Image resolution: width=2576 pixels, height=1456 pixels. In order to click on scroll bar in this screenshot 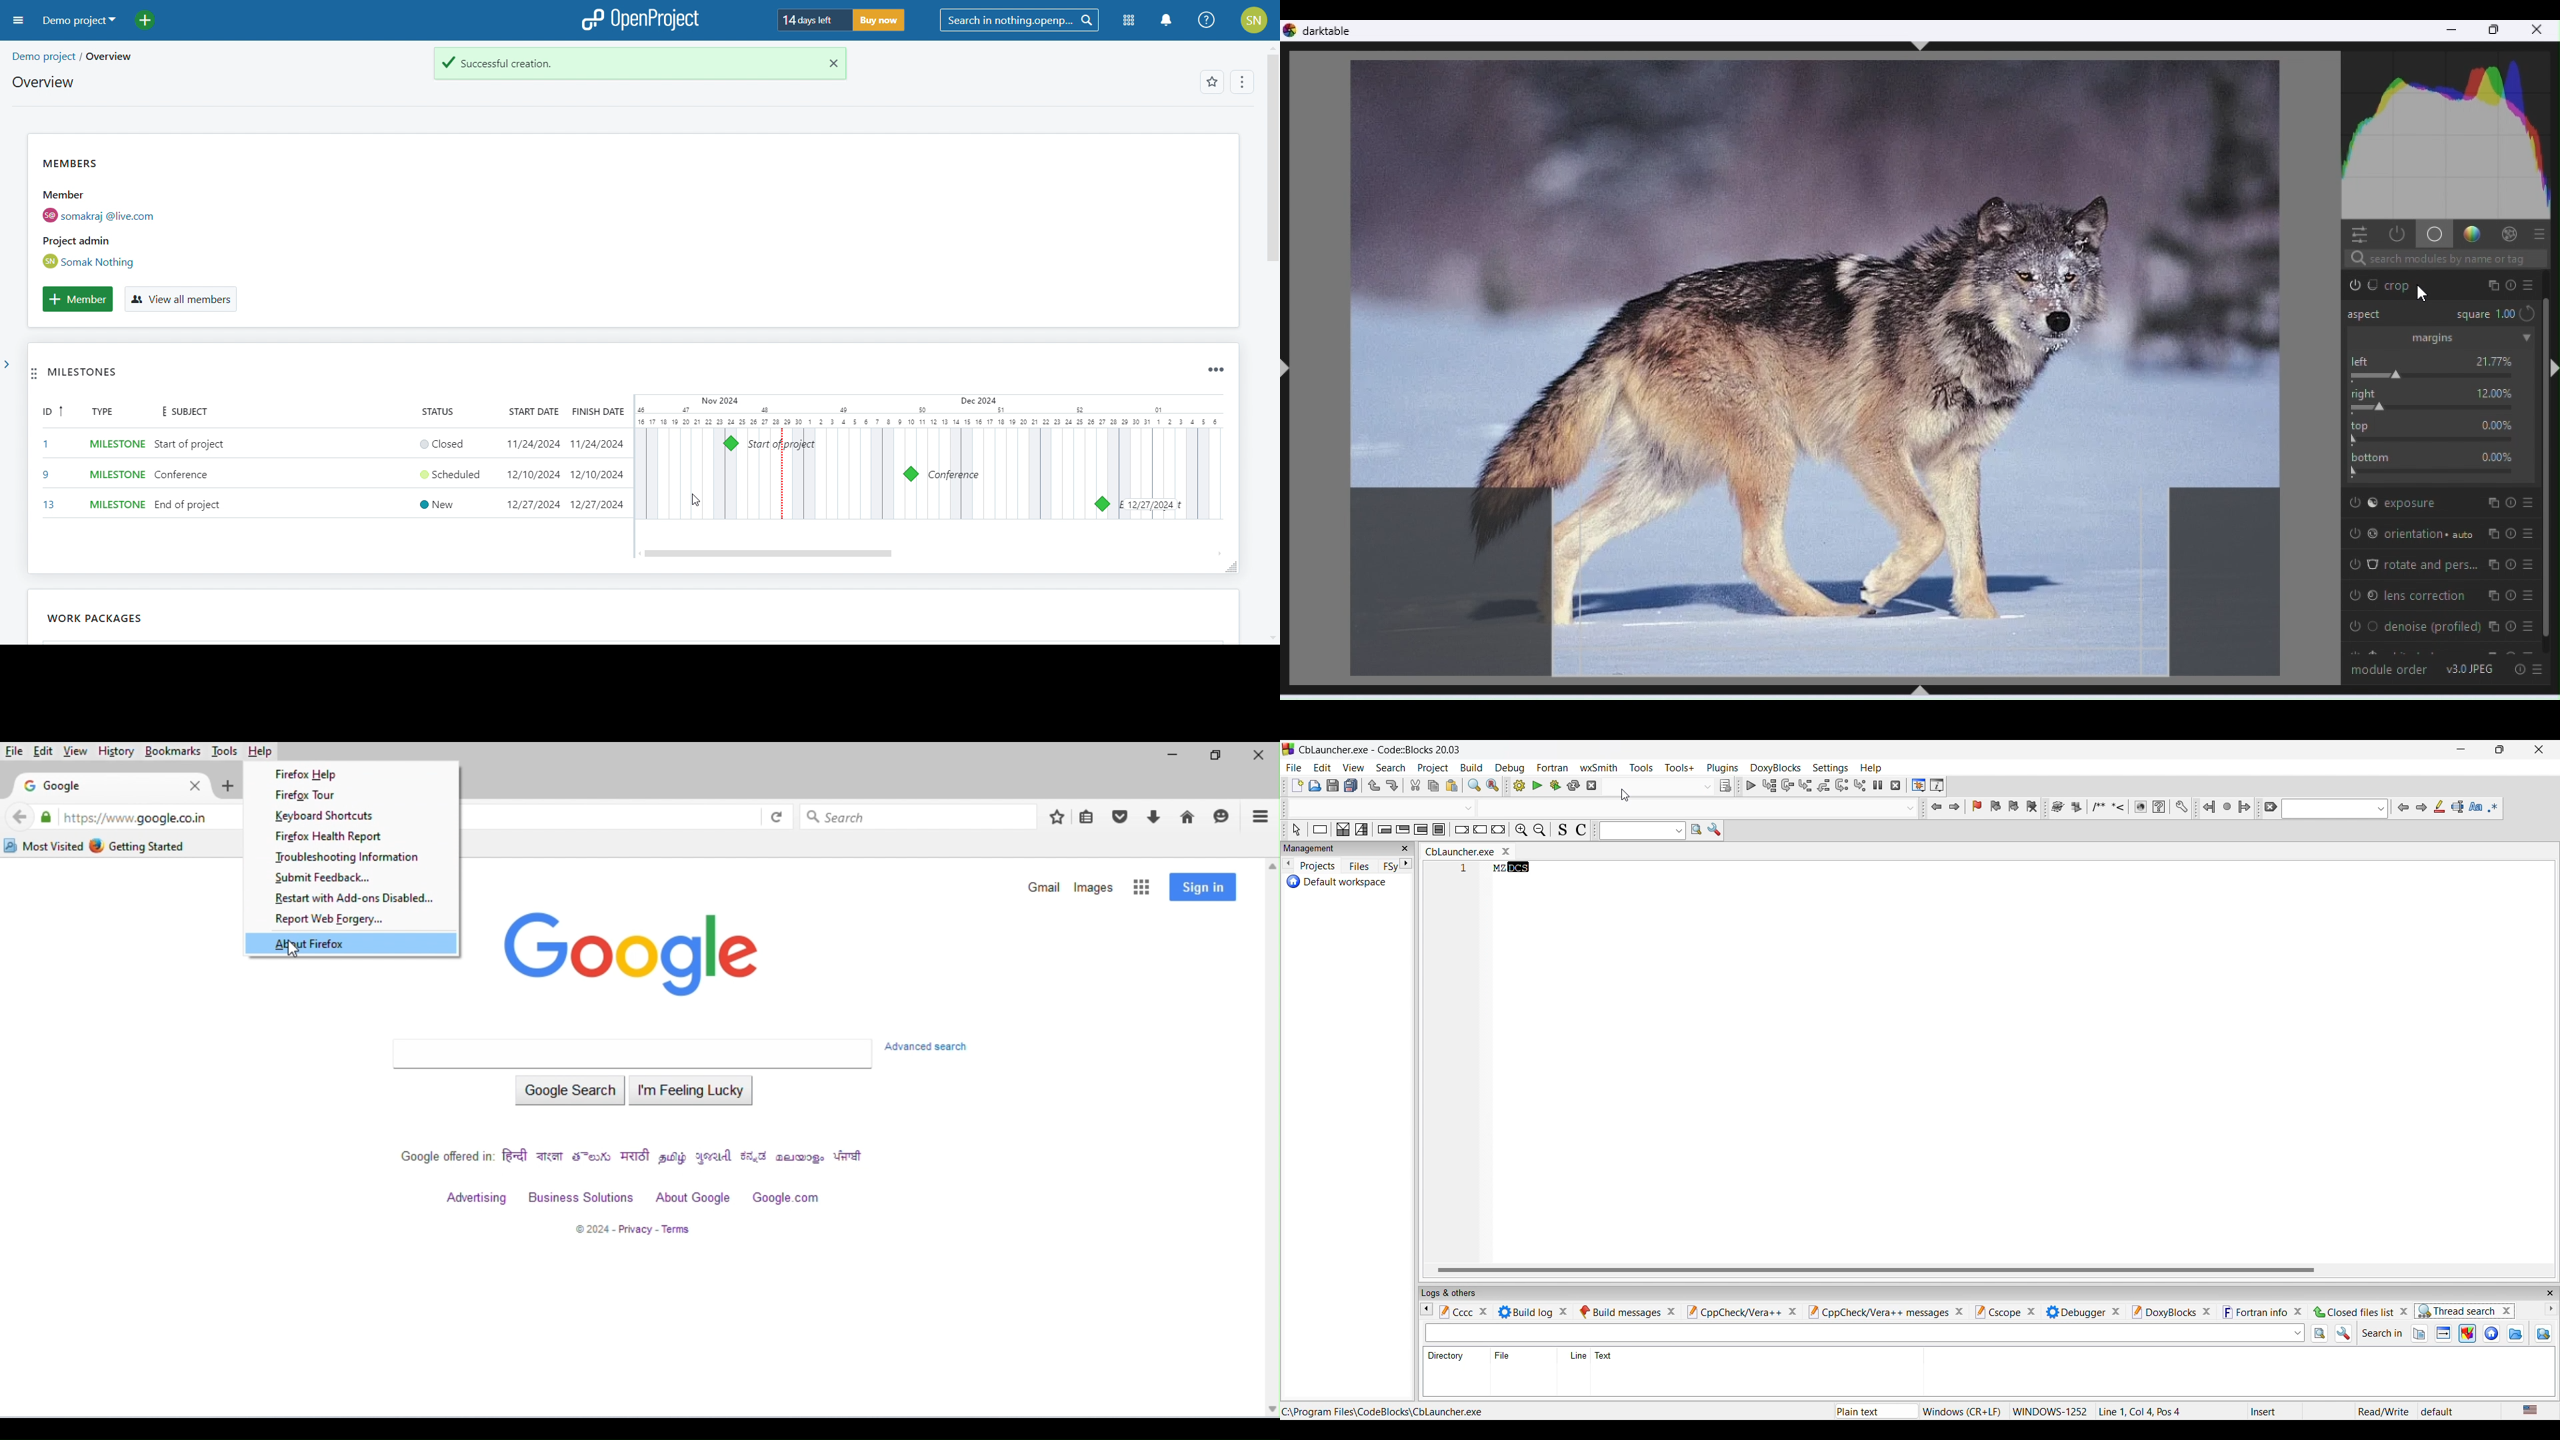, I will do `click(773, 556)`.